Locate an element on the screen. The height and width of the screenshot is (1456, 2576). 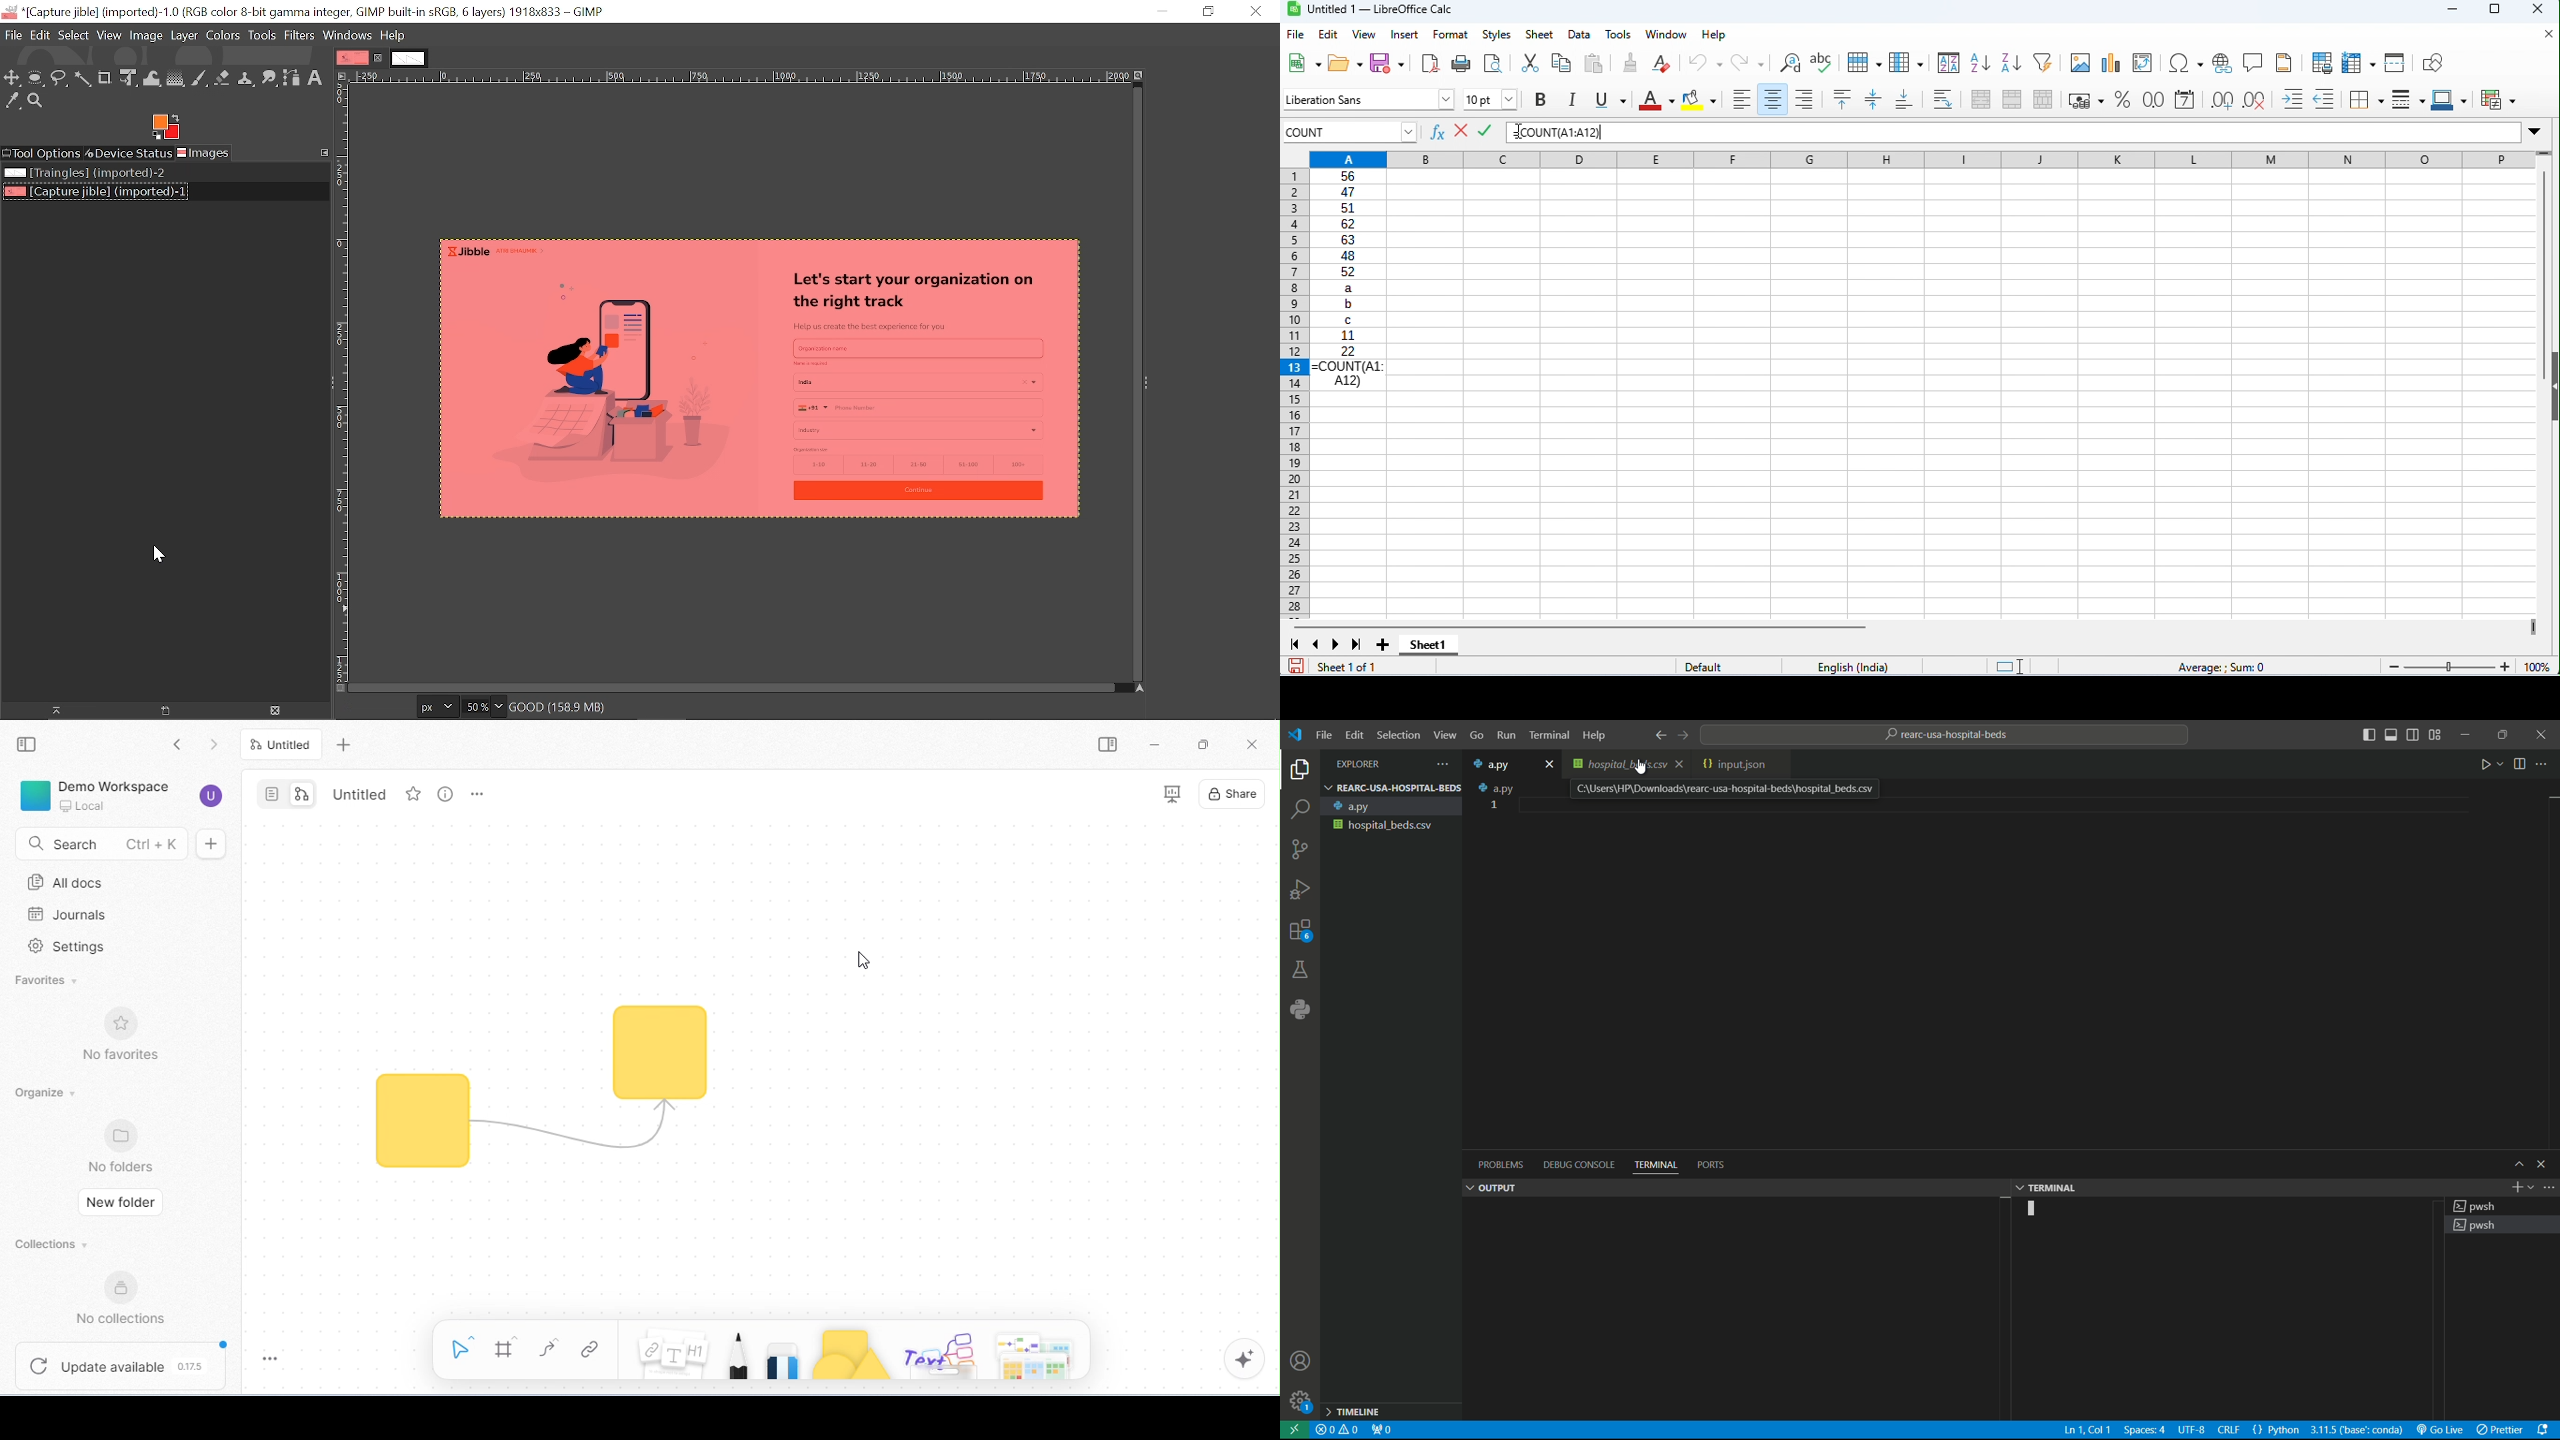
insert special characters is located at coordinates (2186, 64).